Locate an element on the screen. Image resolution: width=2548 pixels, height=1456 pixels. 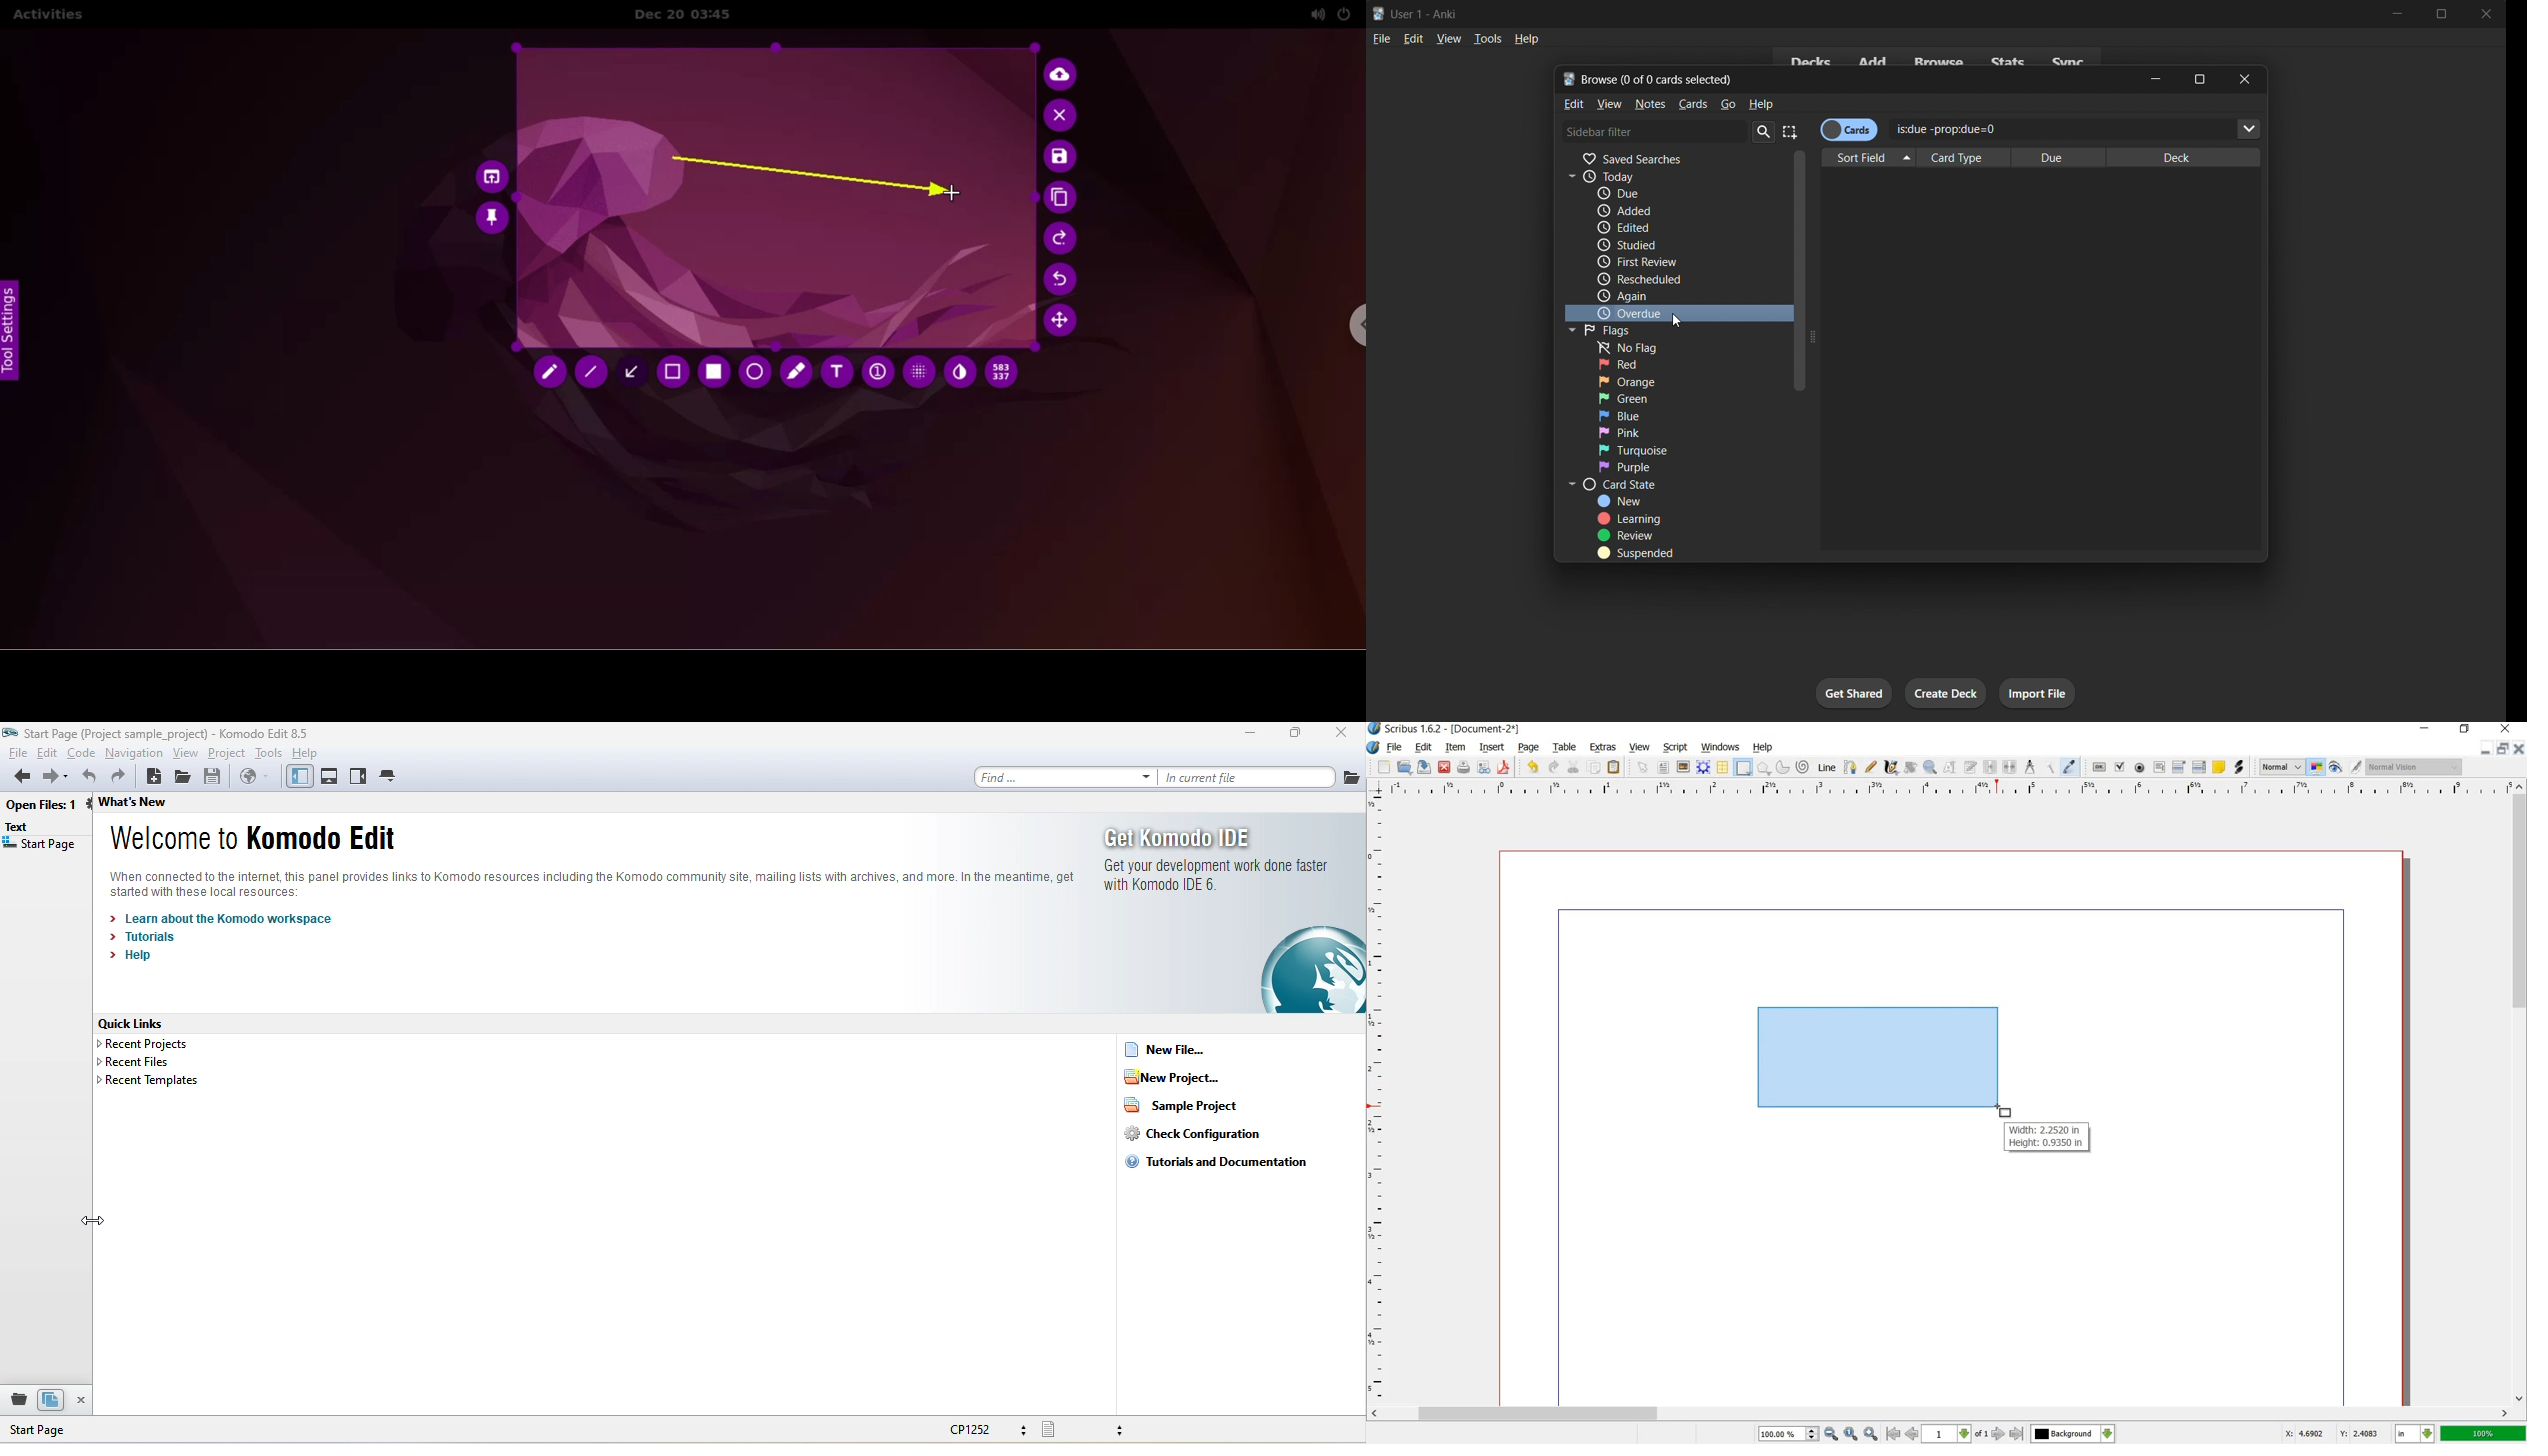
MEASUREMENTS is located at coordinates (2030, 767).